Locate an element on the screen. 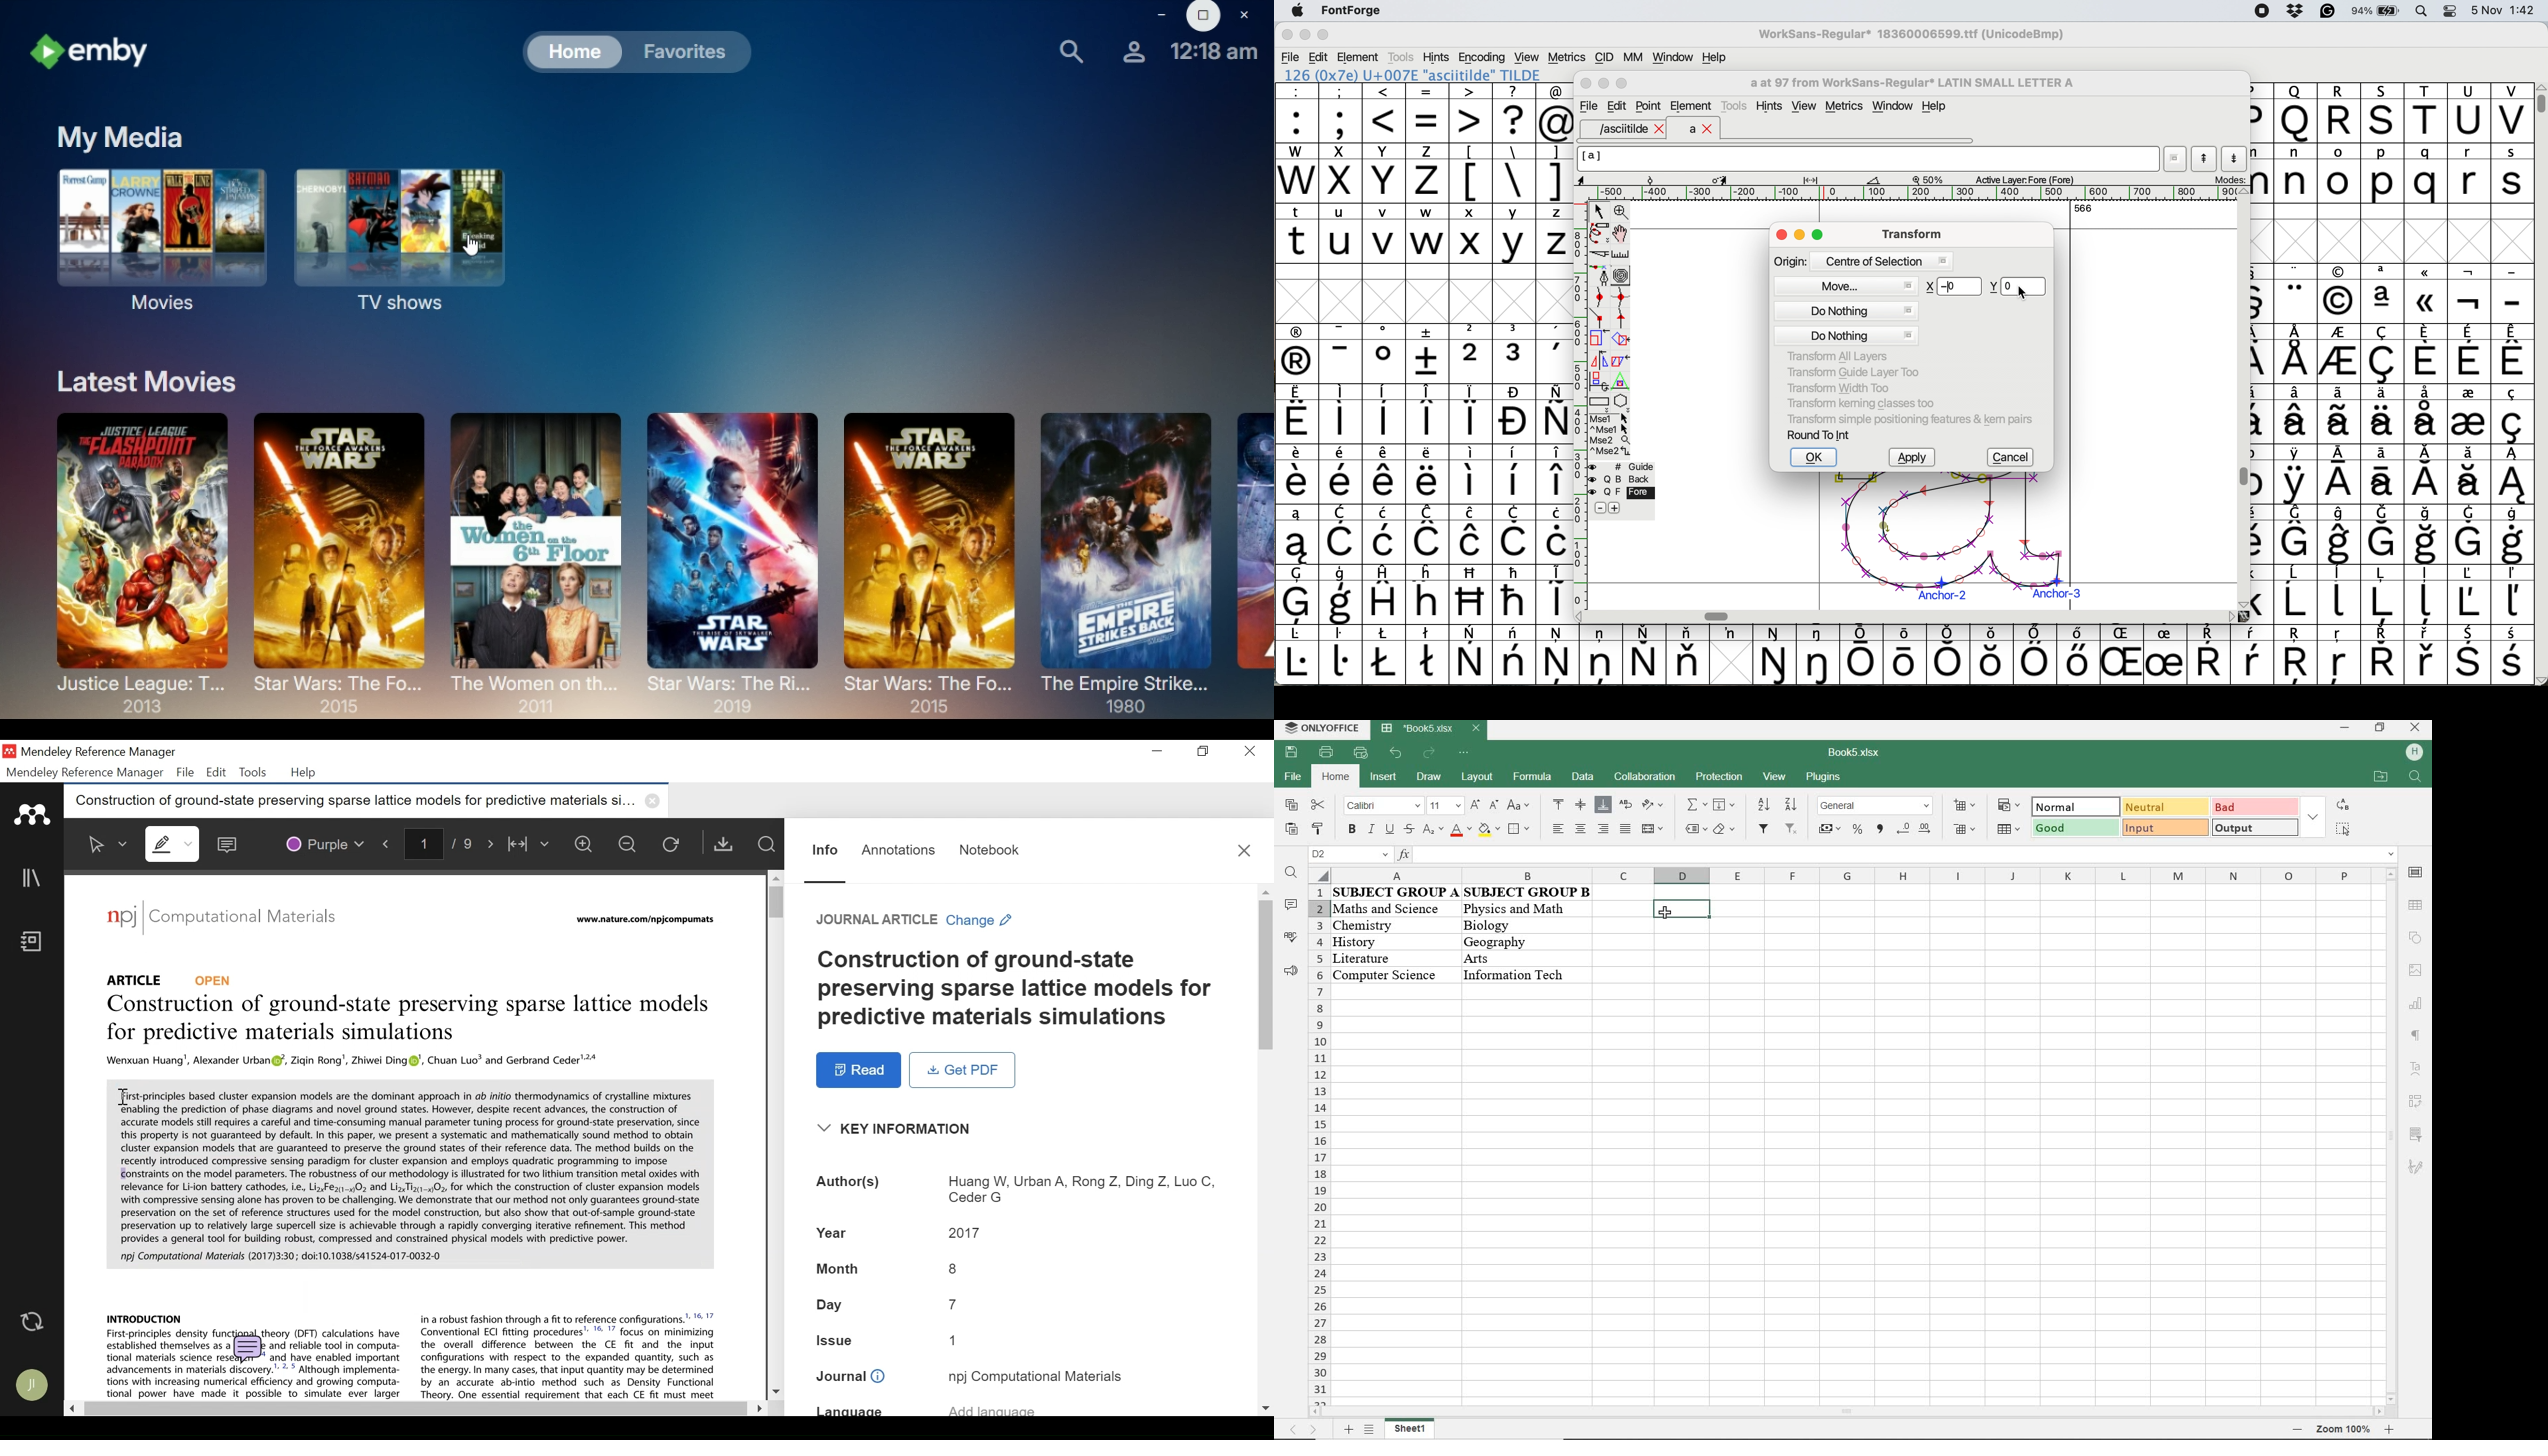 The image size is (2548, 1456). pivot table is located at coordinates (2417, 1101).